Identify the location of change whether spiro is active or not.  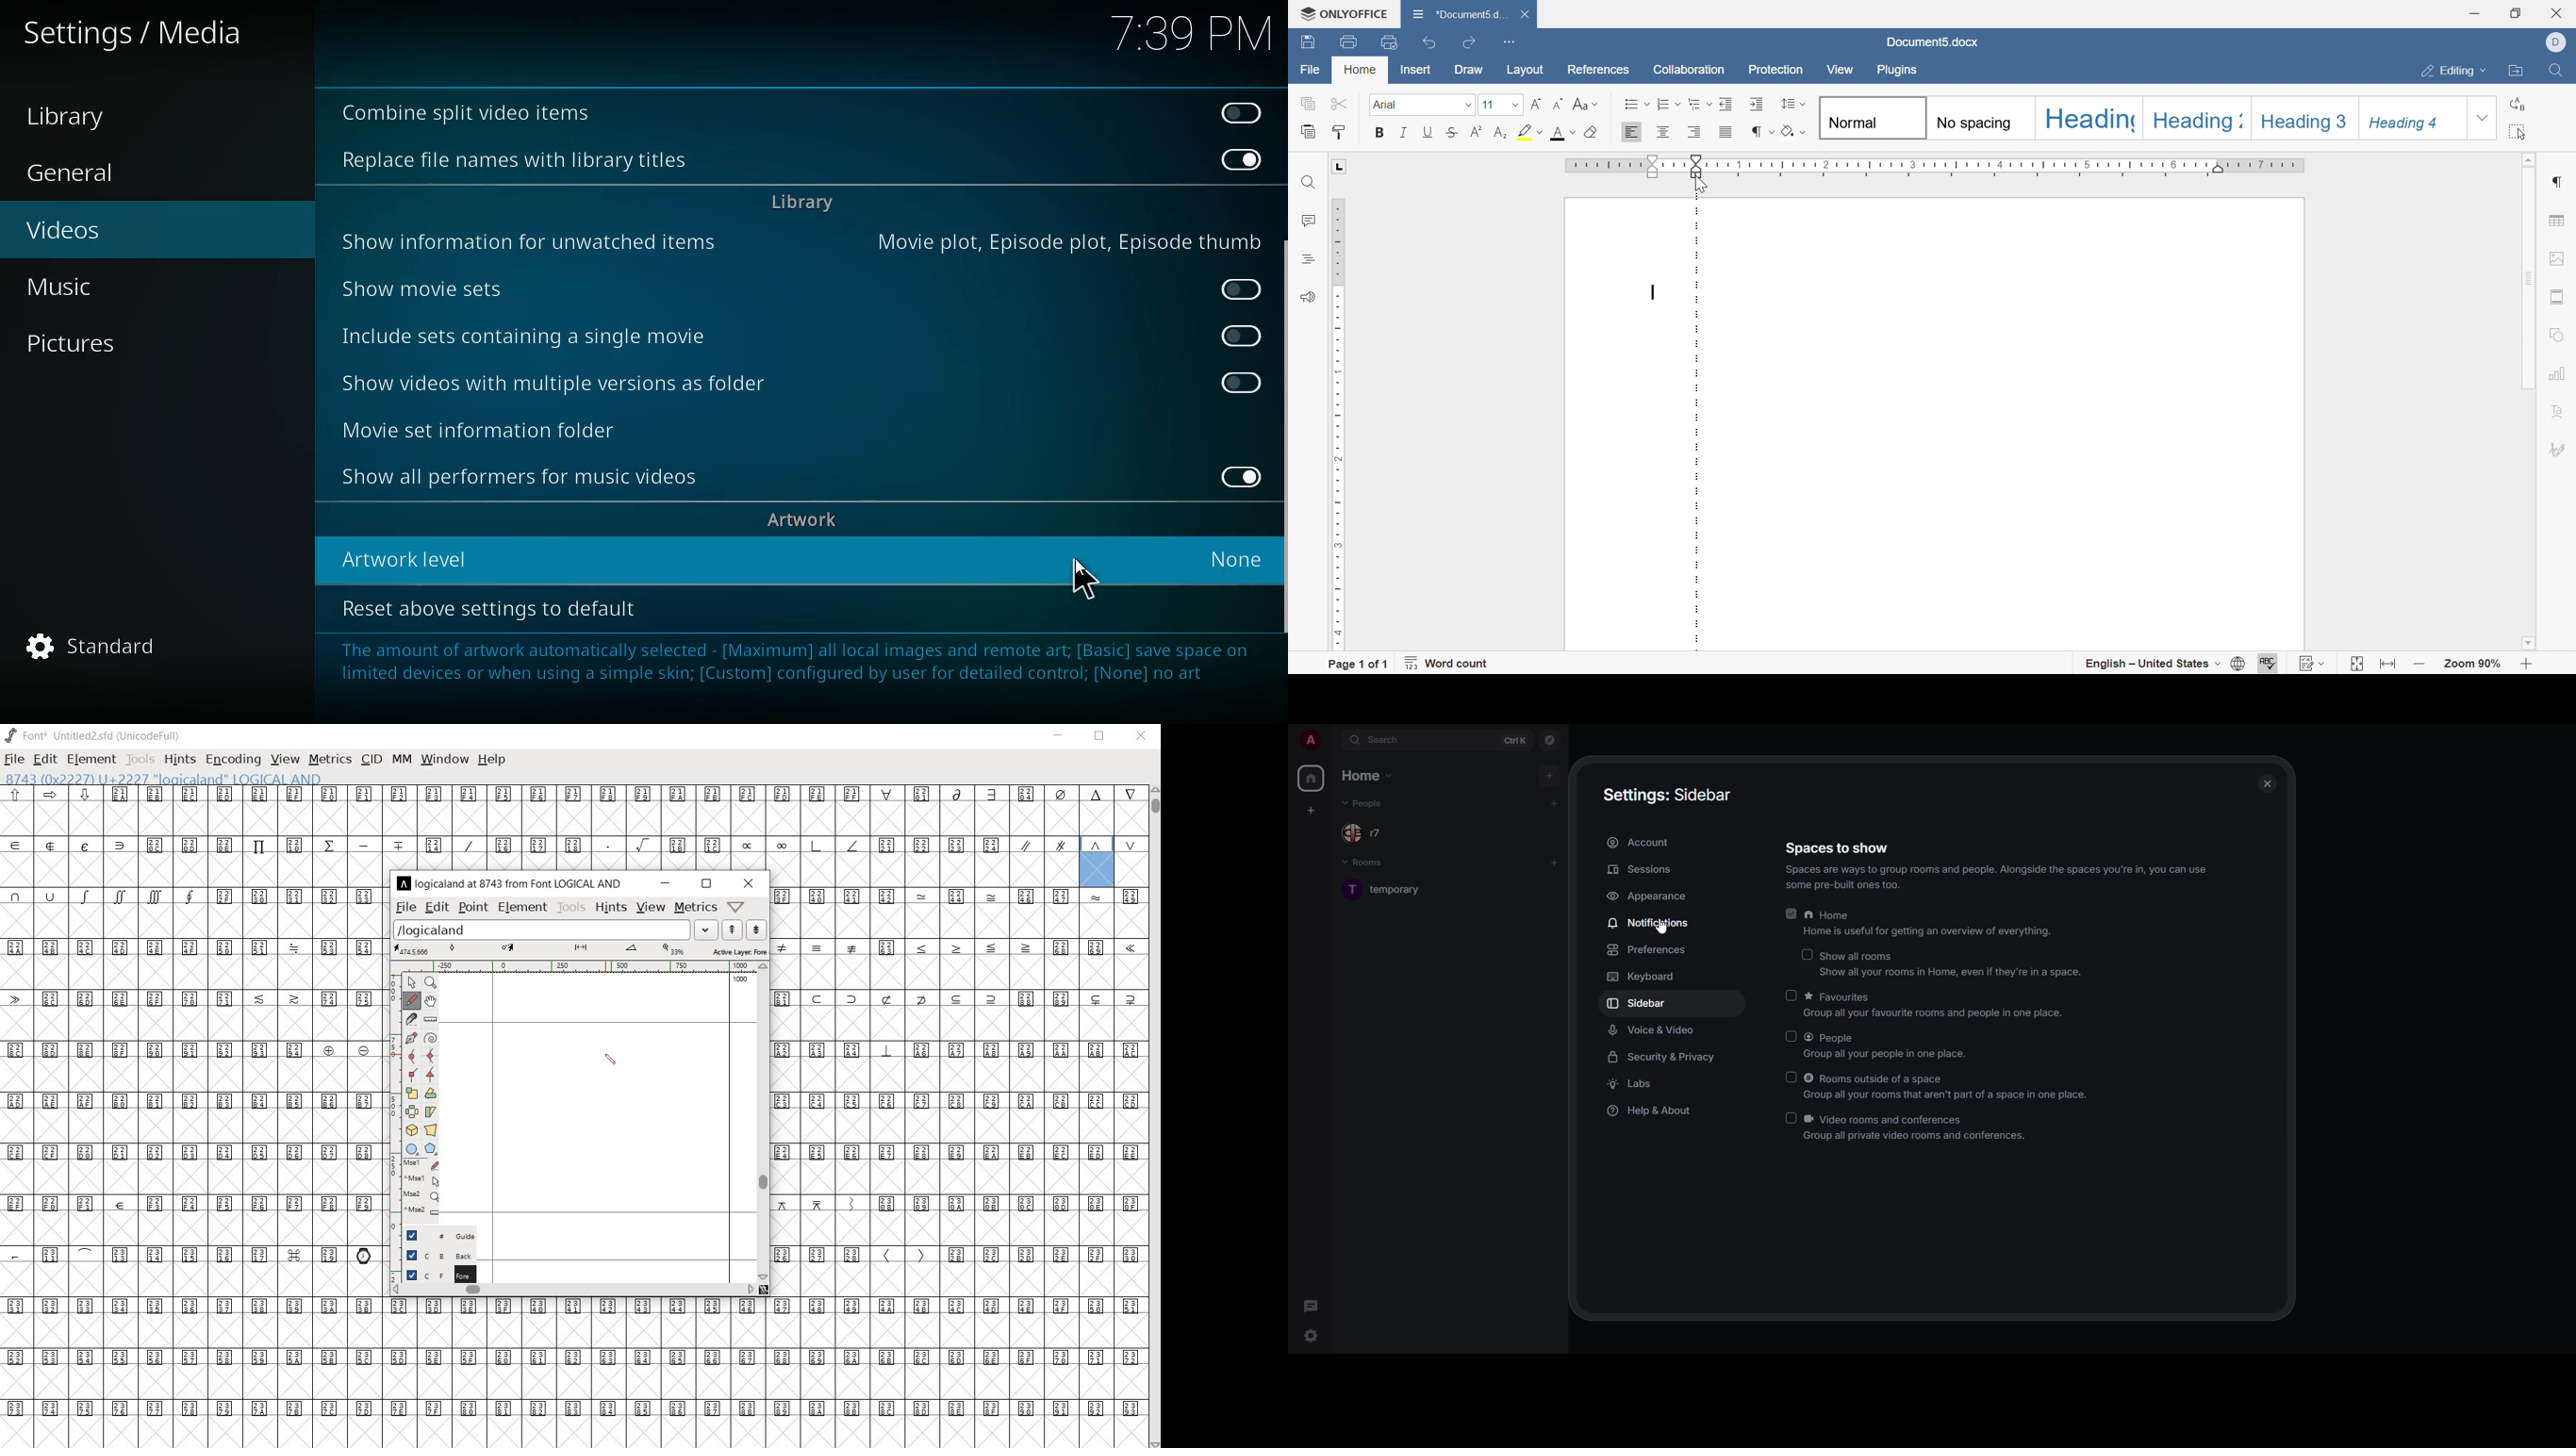
(432, 1038).